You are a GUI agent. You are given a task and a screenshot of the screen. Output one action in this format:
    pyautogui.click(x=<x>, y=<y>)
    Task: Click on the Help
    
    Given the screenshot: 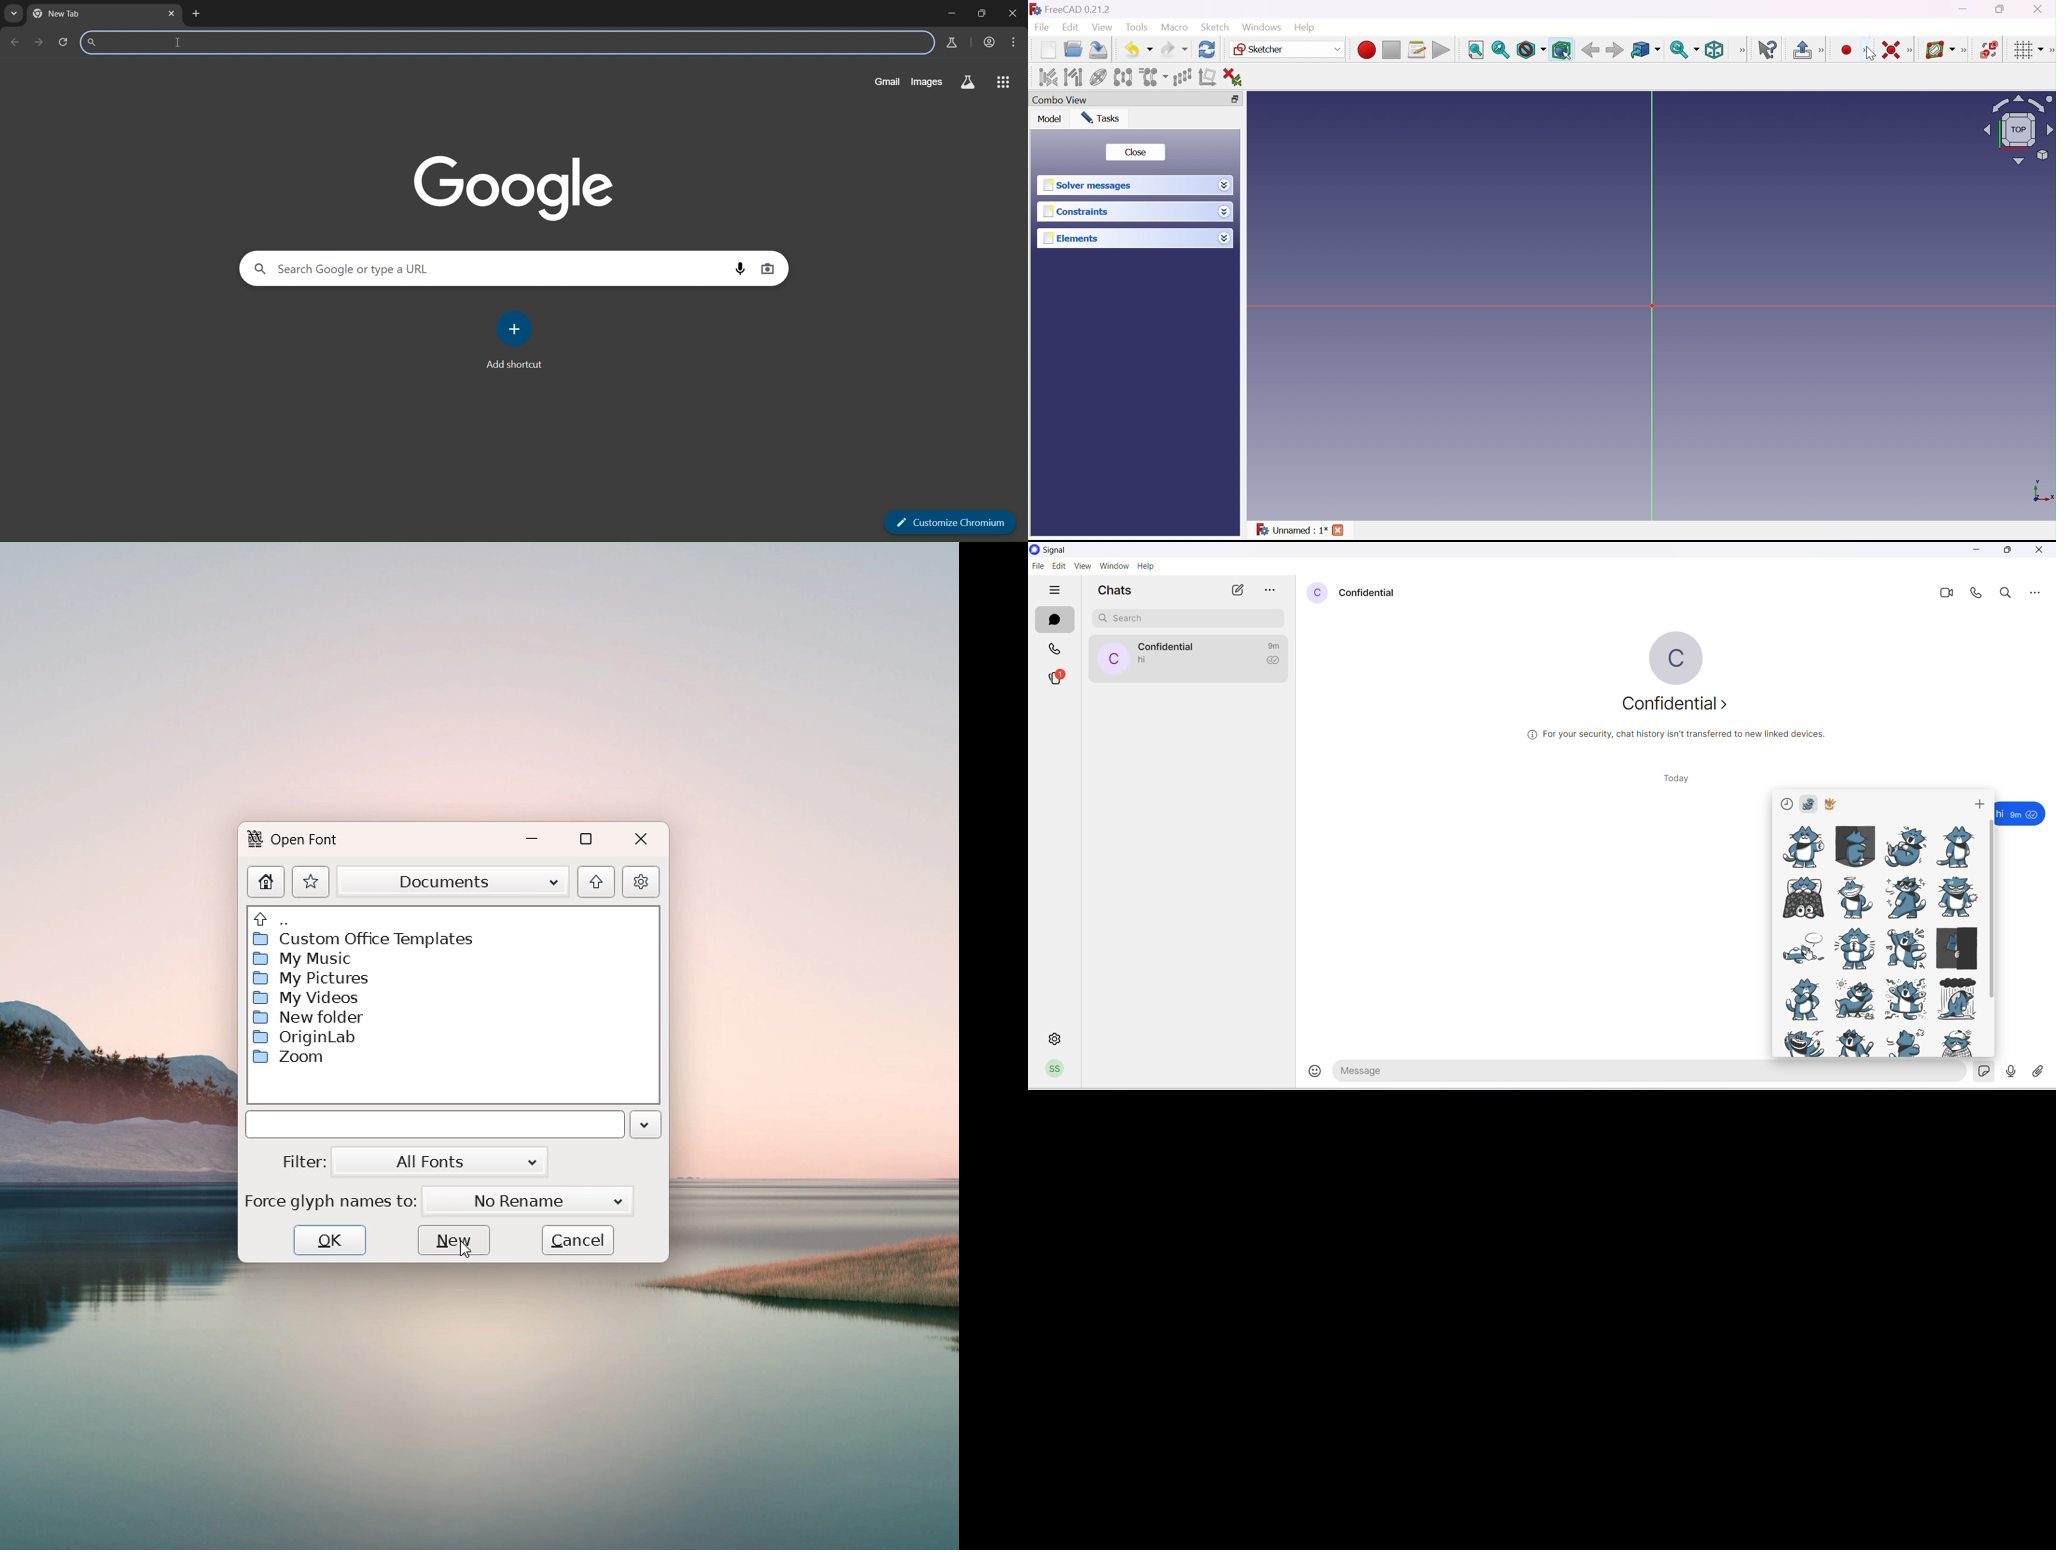 What is the action you would take?
    pyautogui.click(x=1304, y=26)
    